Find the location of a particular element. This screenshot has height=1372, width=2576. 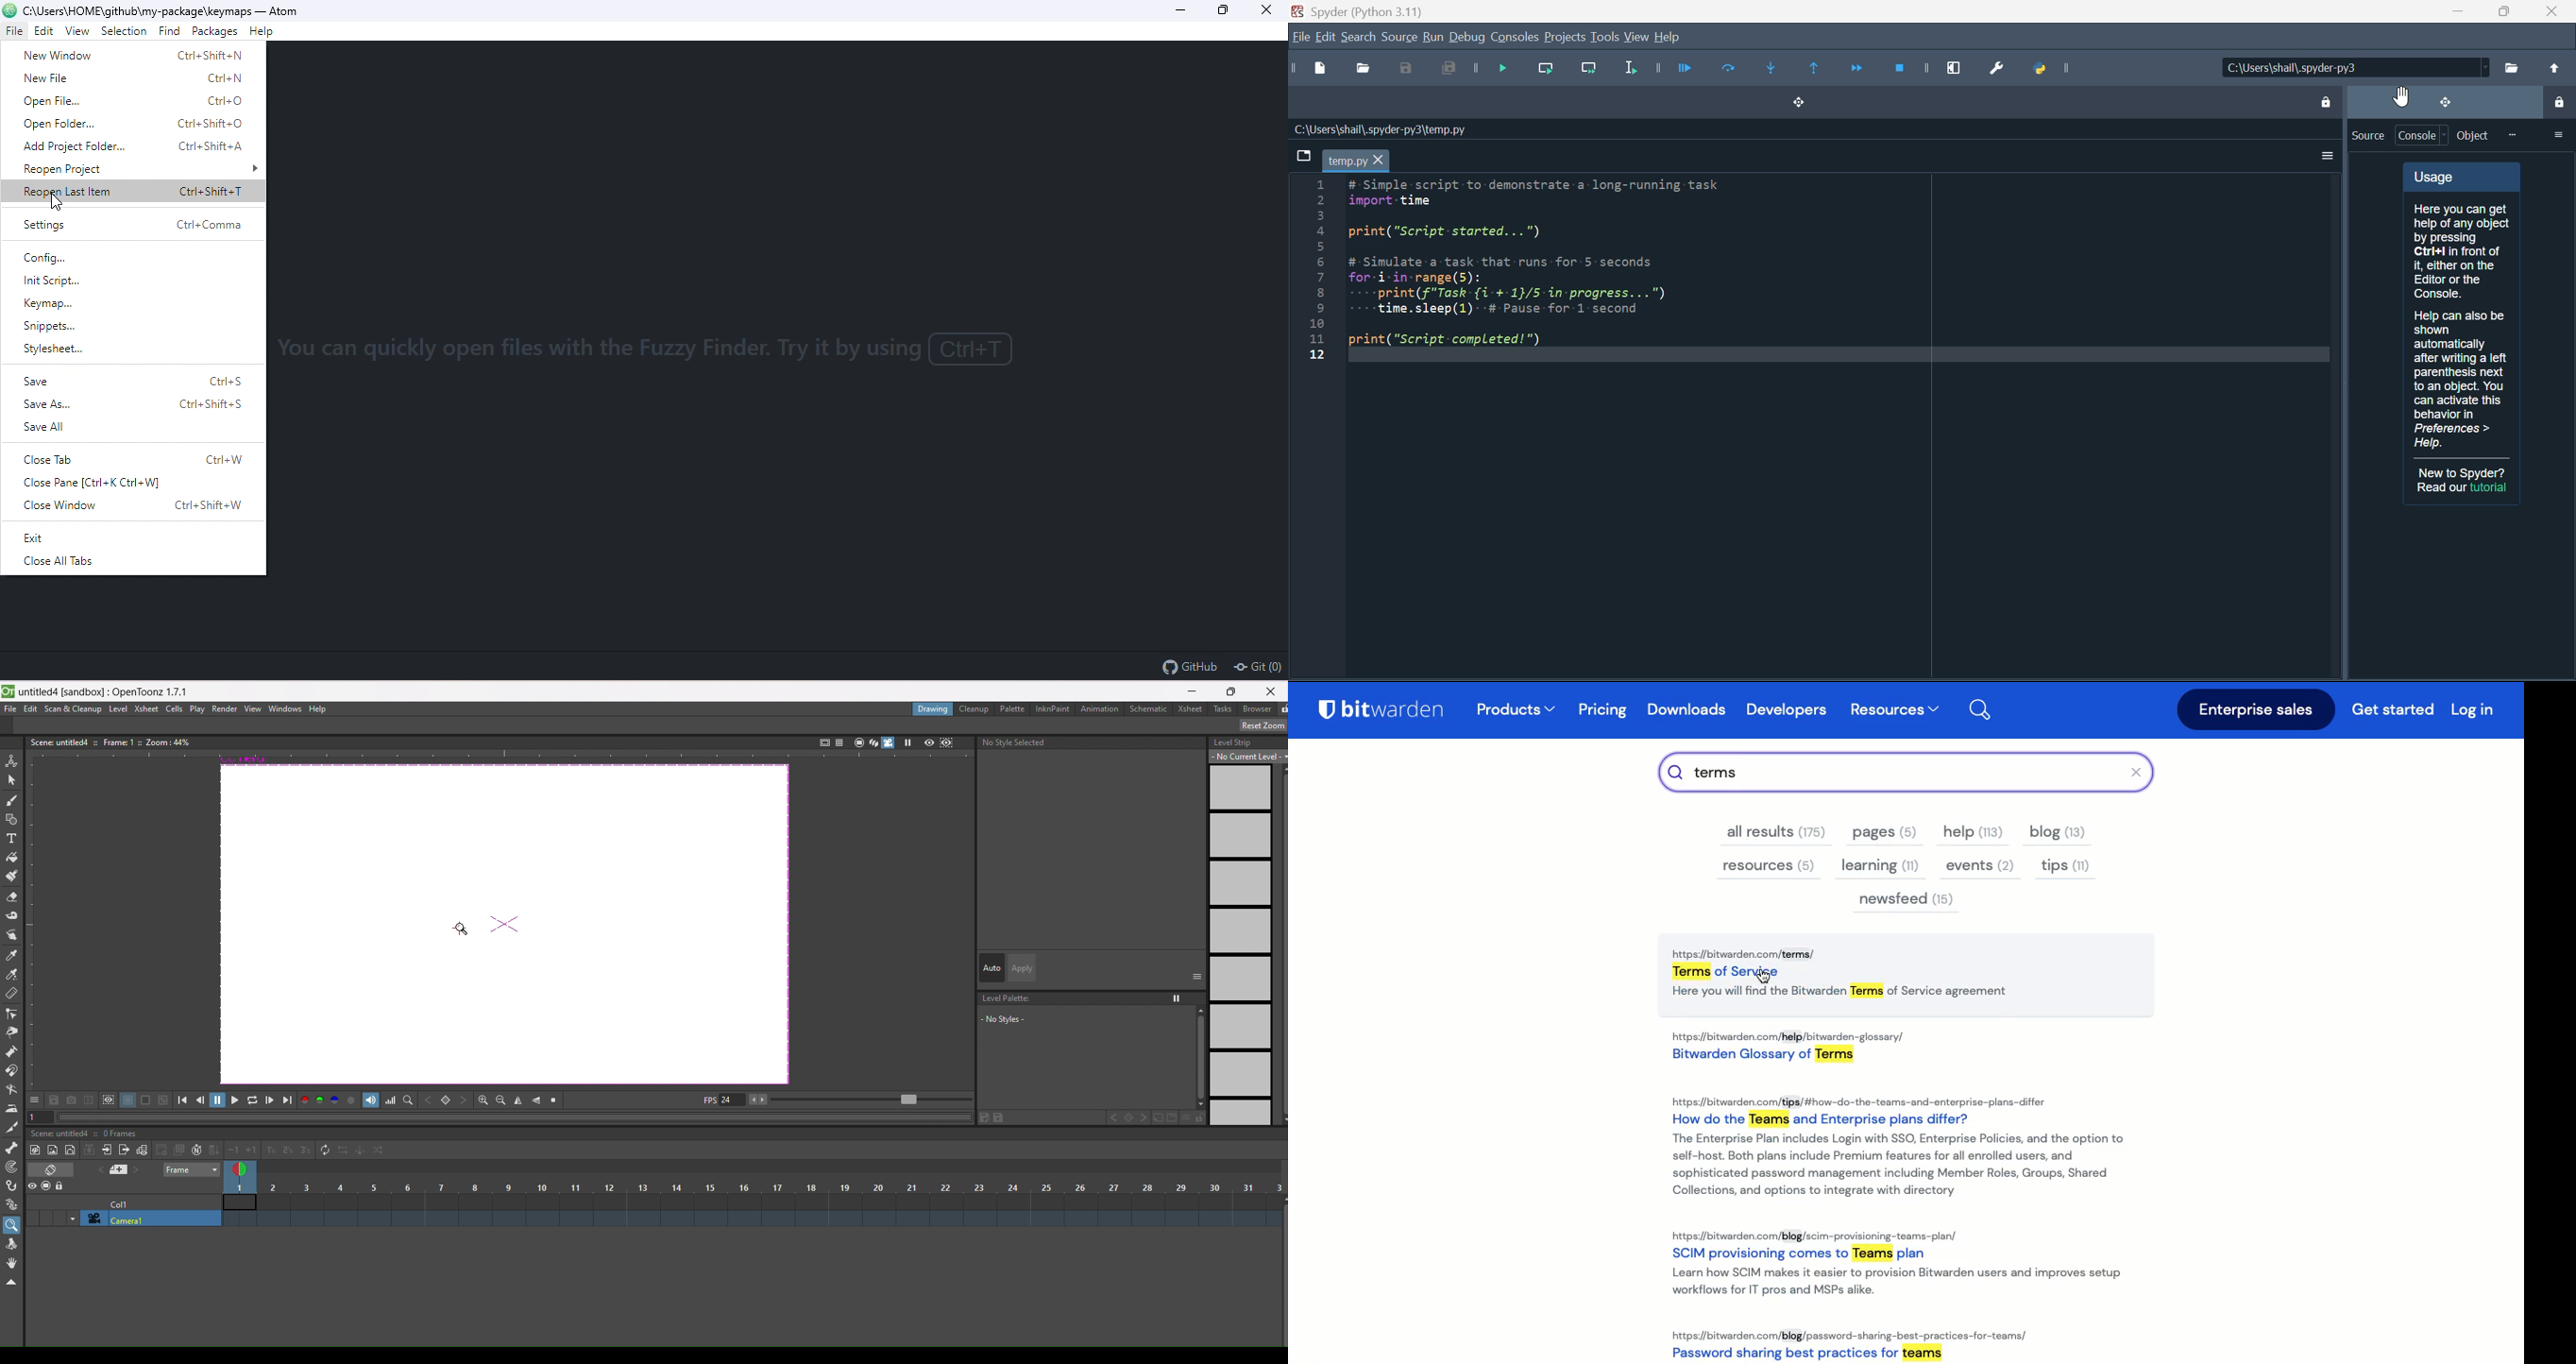

save all is located at coordinates (92, 431).